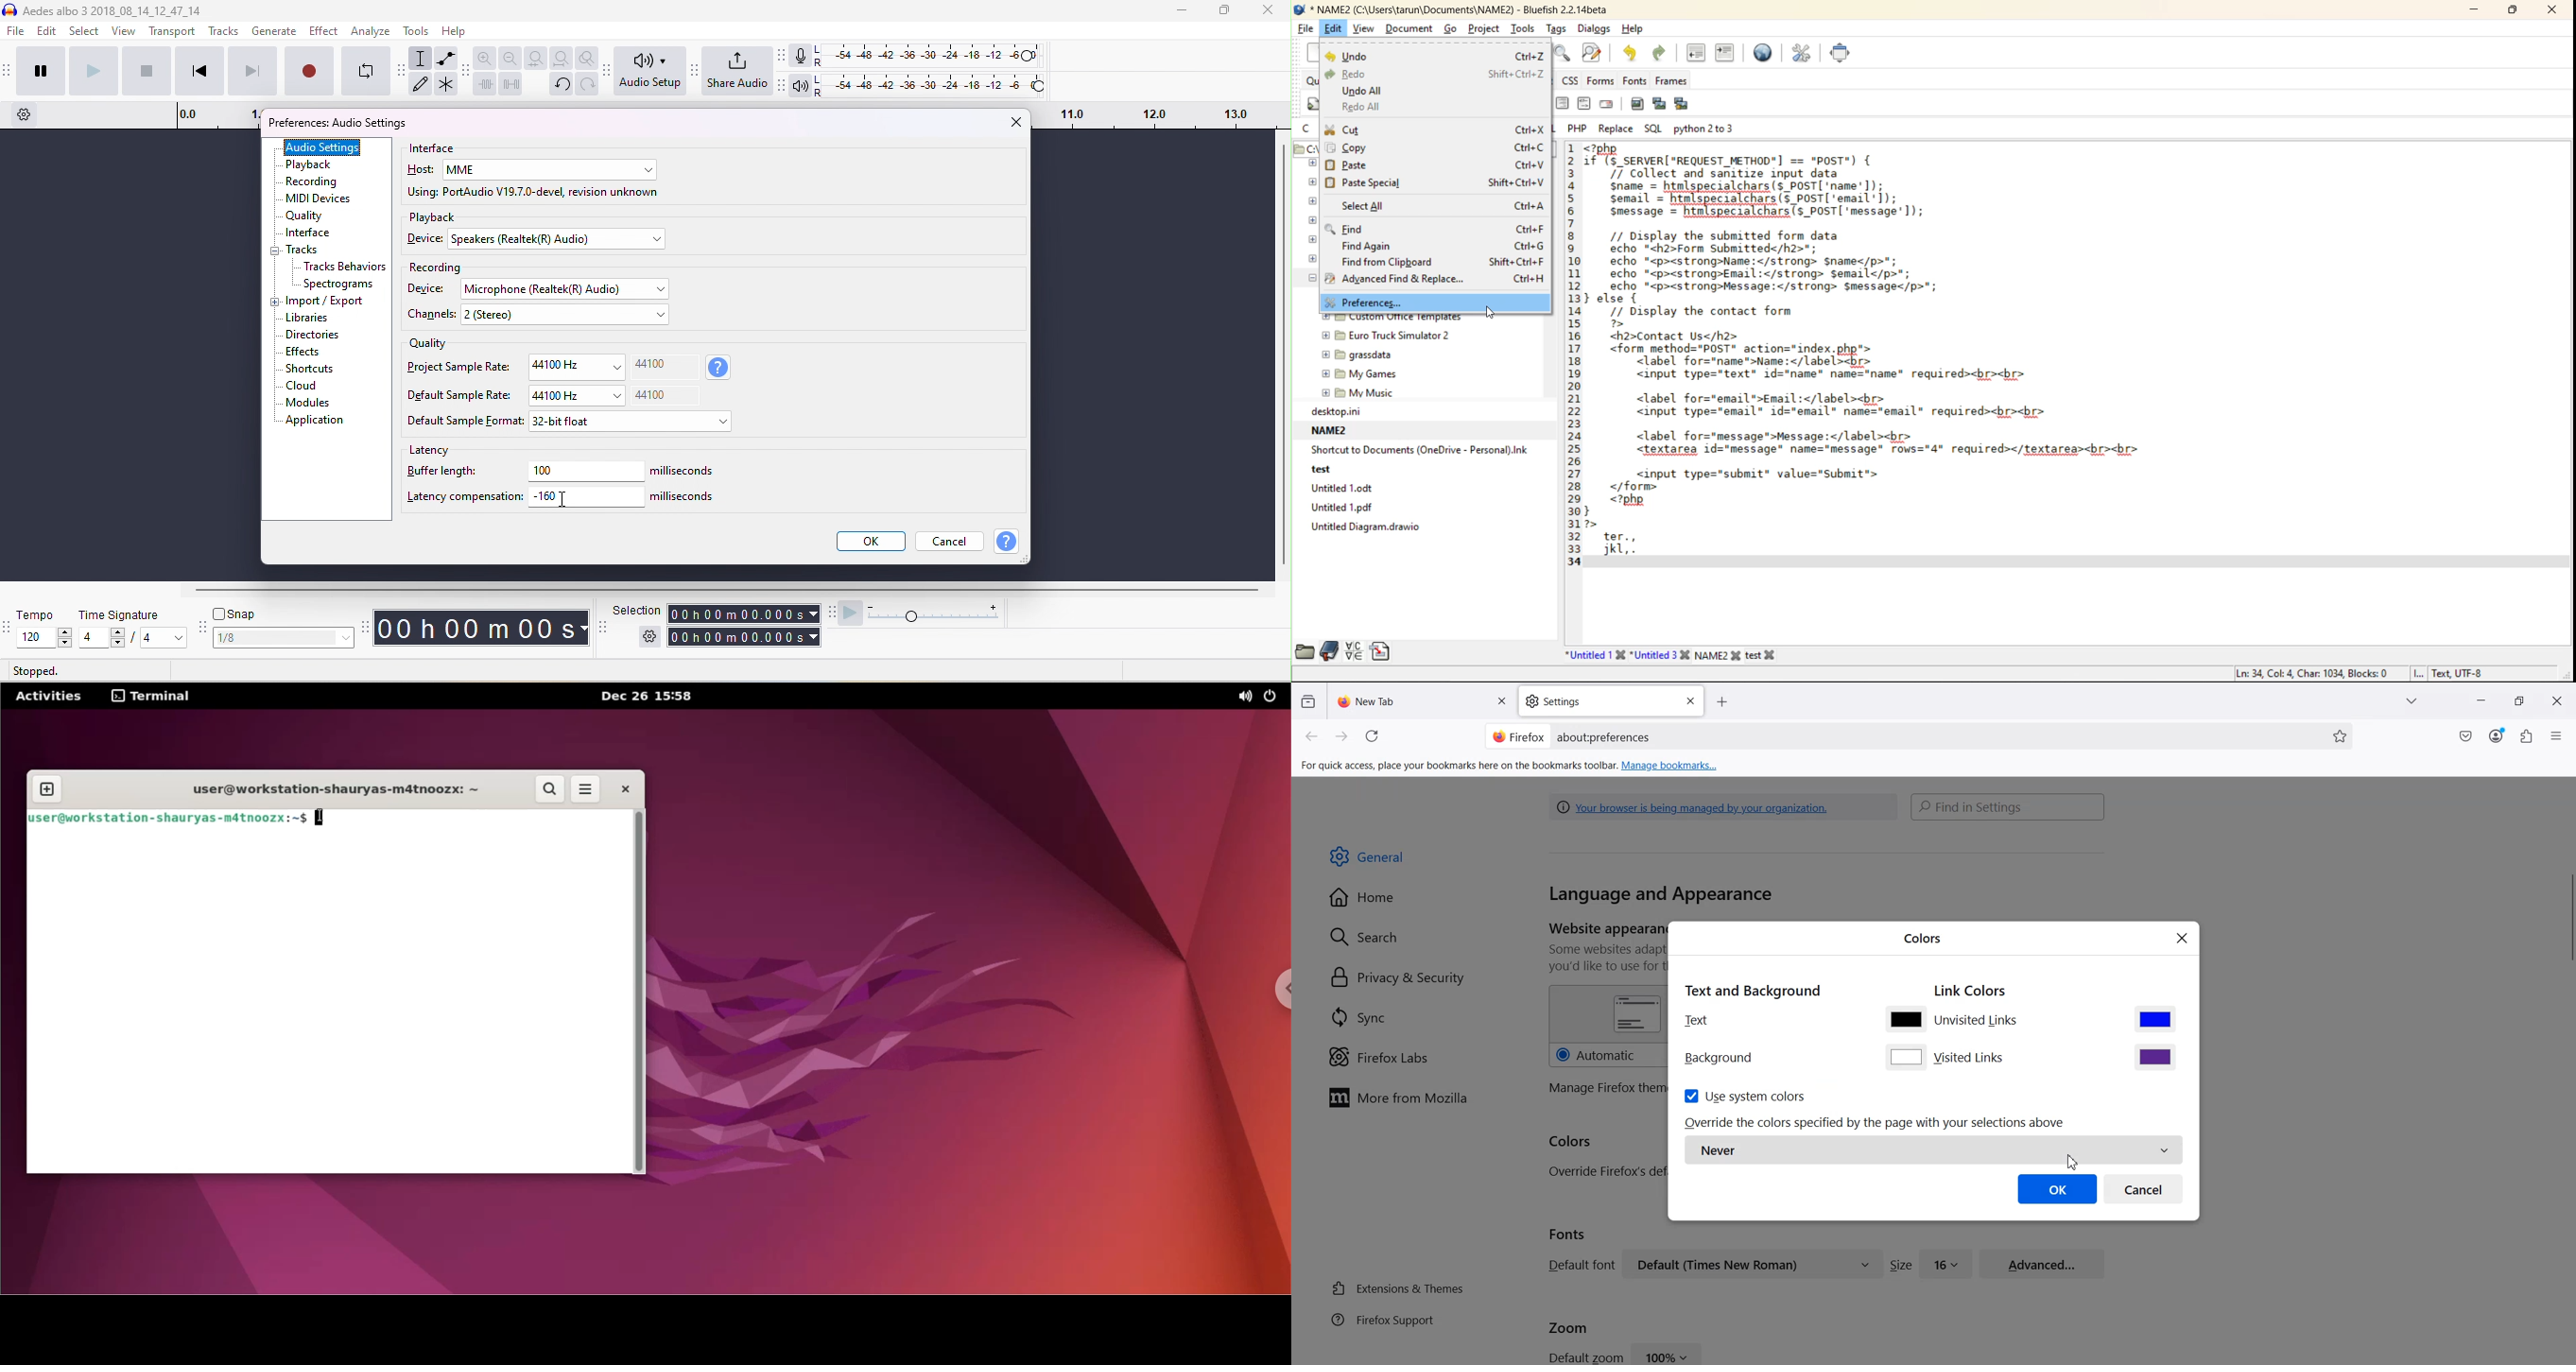 This screenshot has height=1372, width=2576. Describe the element at coordinates (203, 628) in the screenshot. I see `audacity snapping toolbar` at that location.